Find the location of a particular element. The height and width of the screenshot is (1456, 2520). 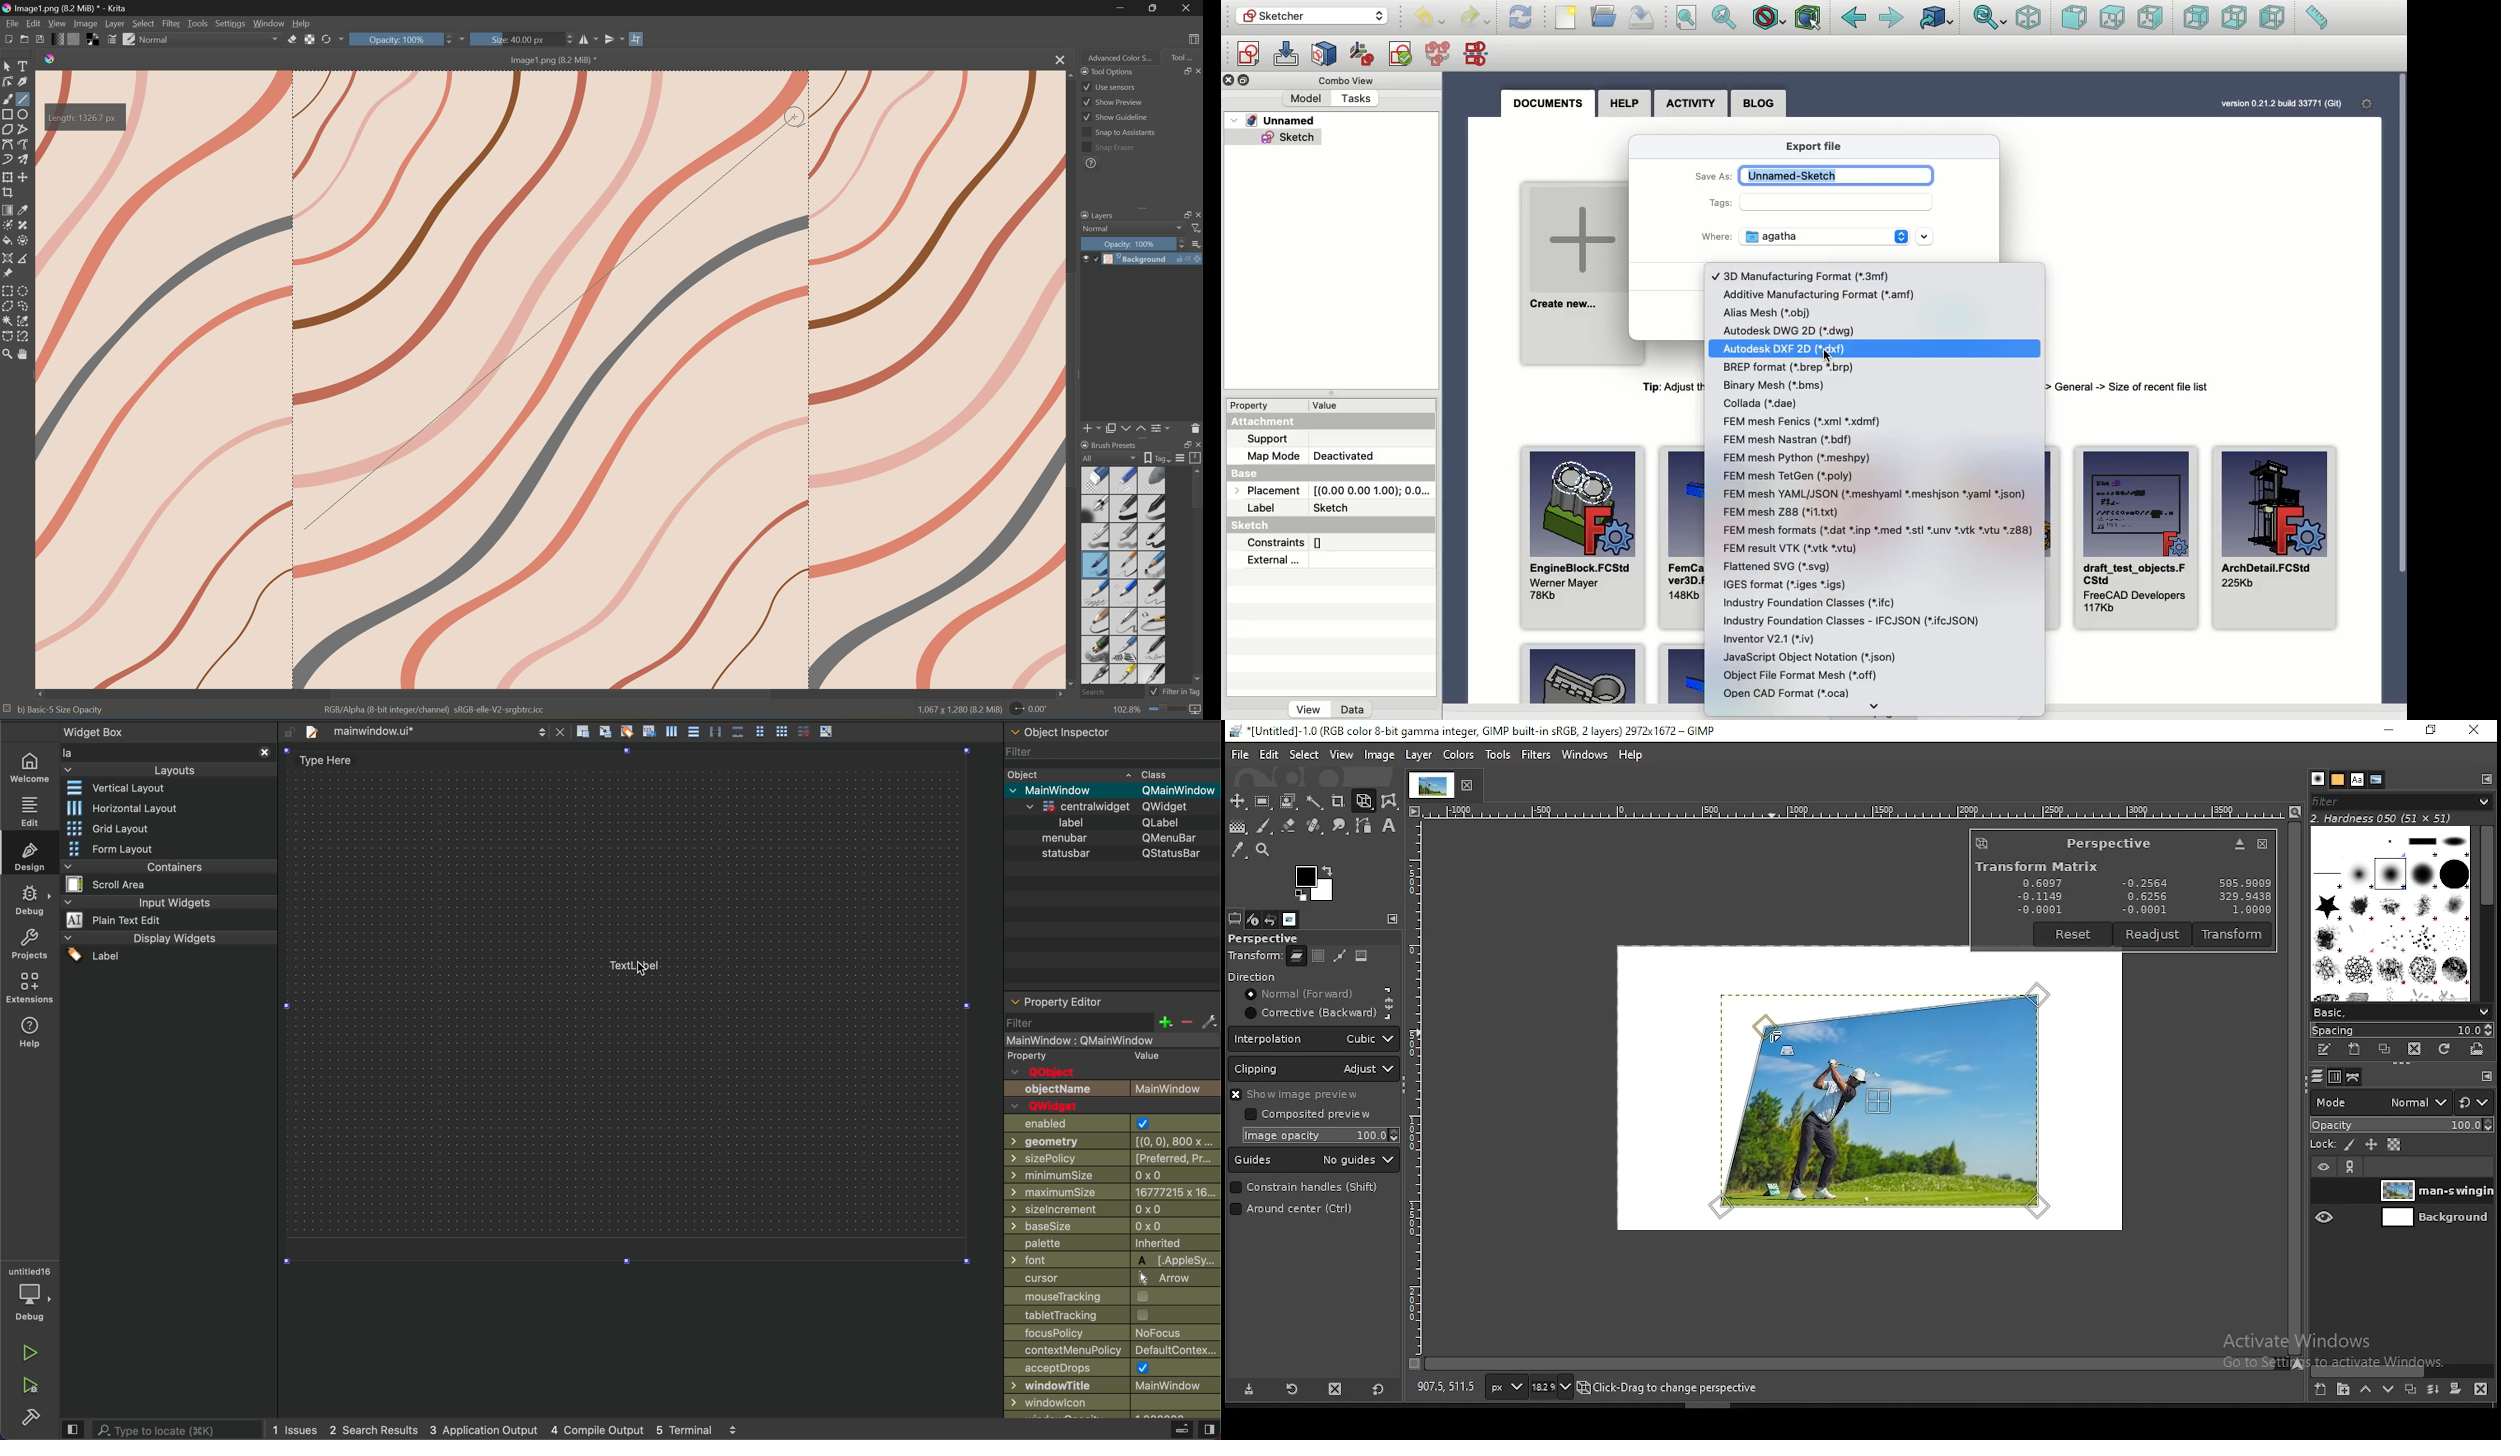

layout actions is located at coordinates (712, 730).